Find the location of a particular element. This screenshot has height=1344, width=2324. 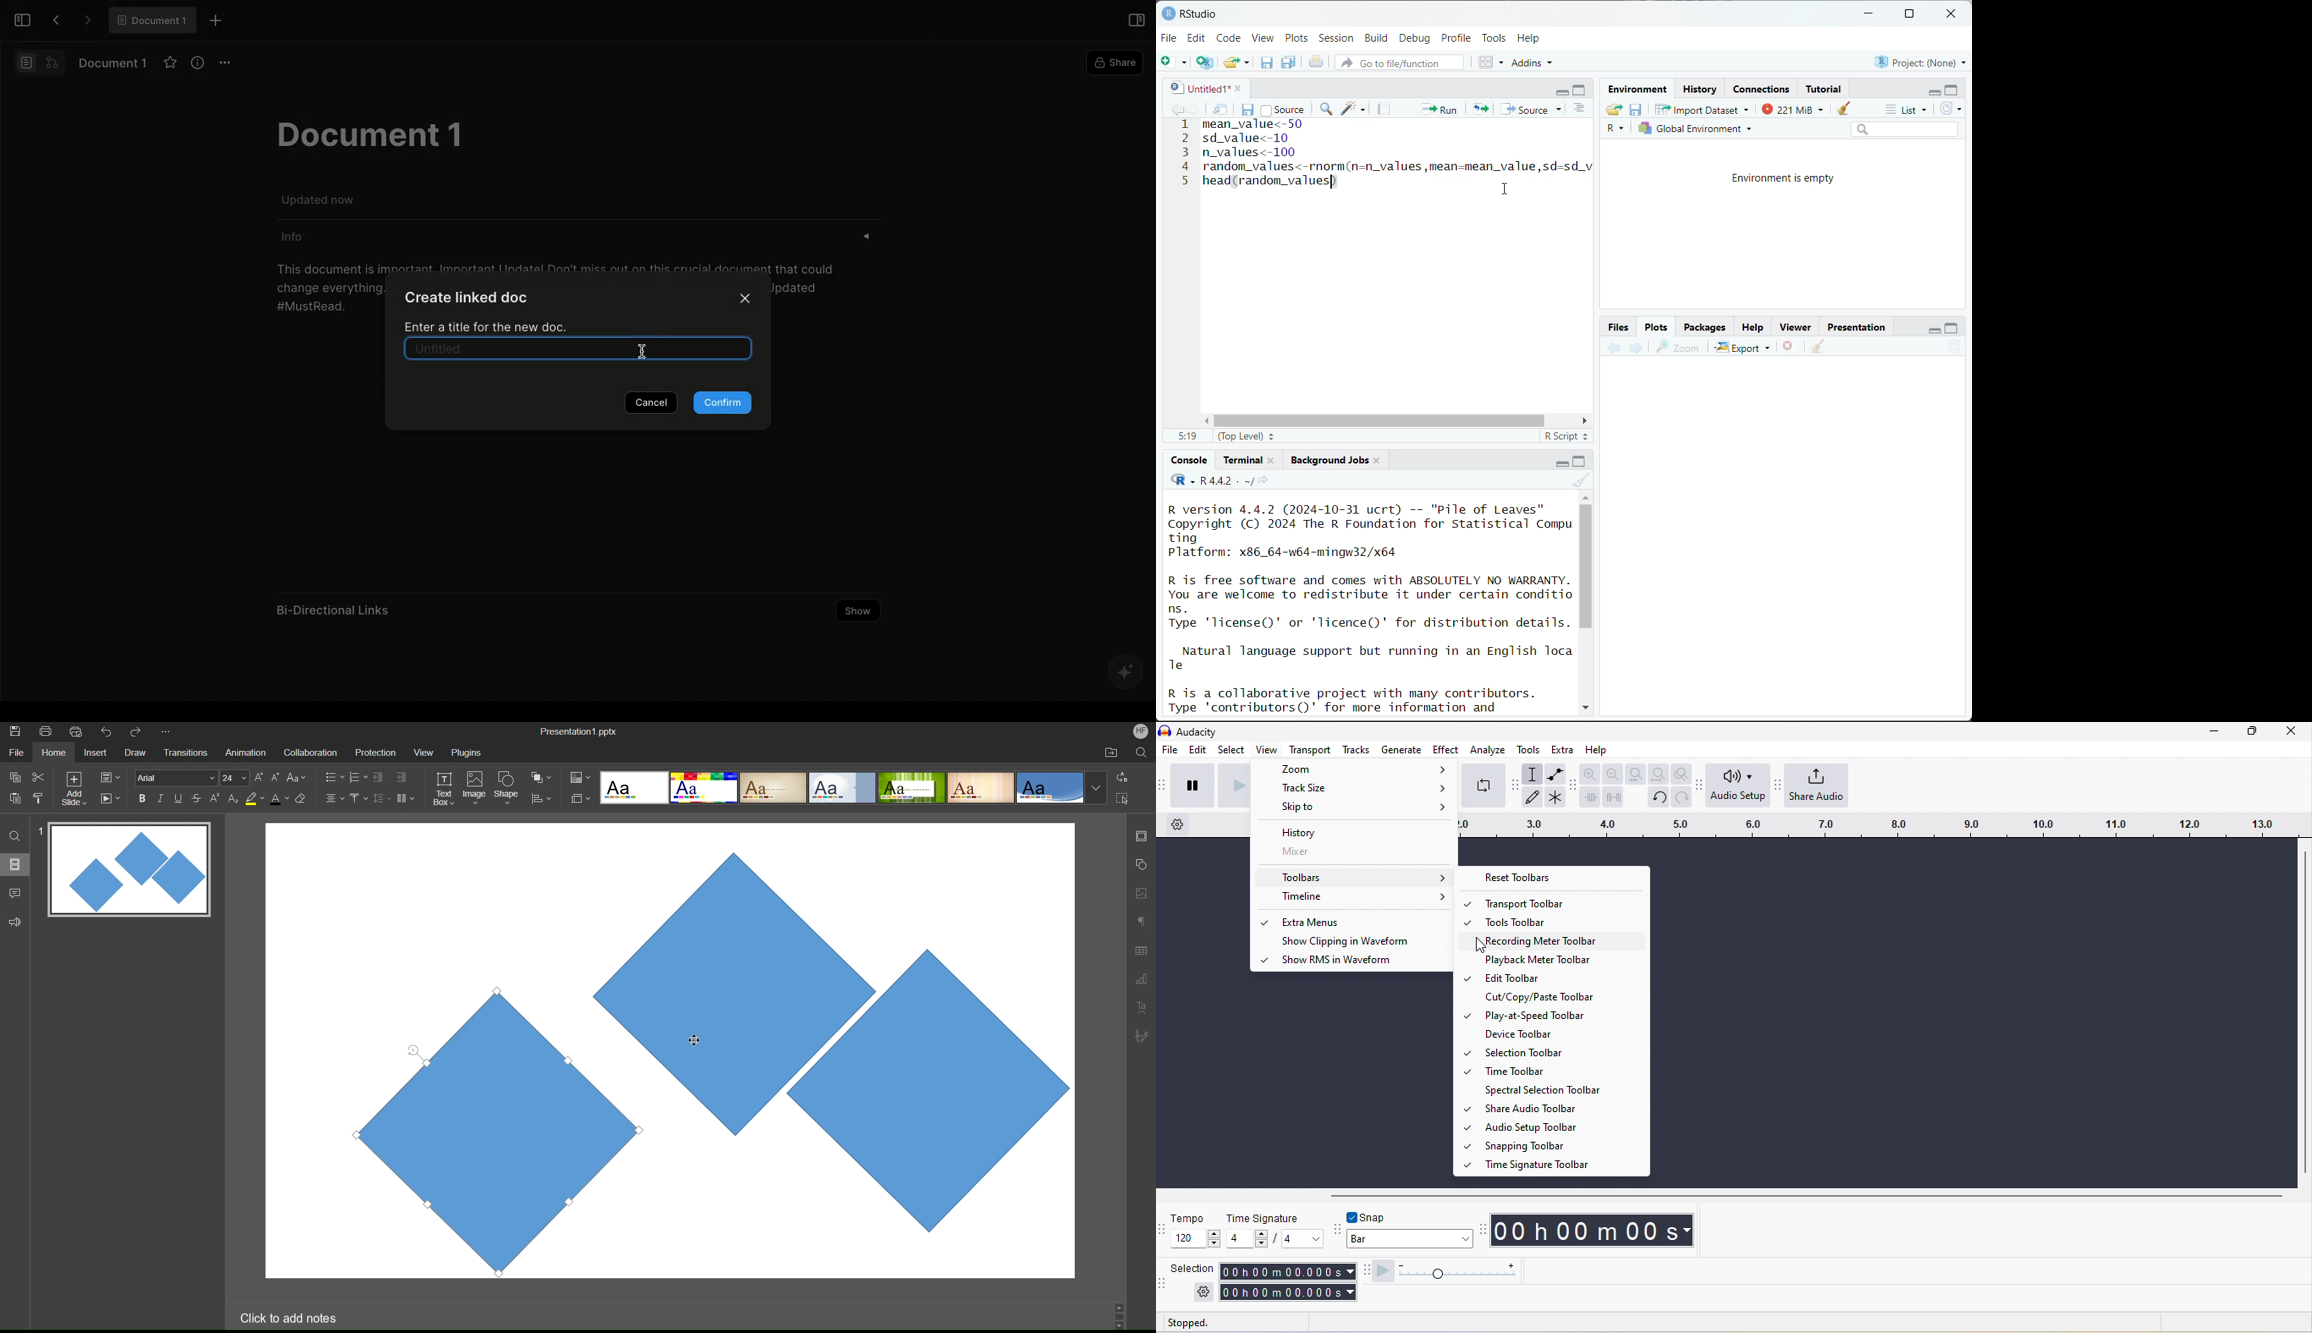

Code is located at coordinates (1230, 37).